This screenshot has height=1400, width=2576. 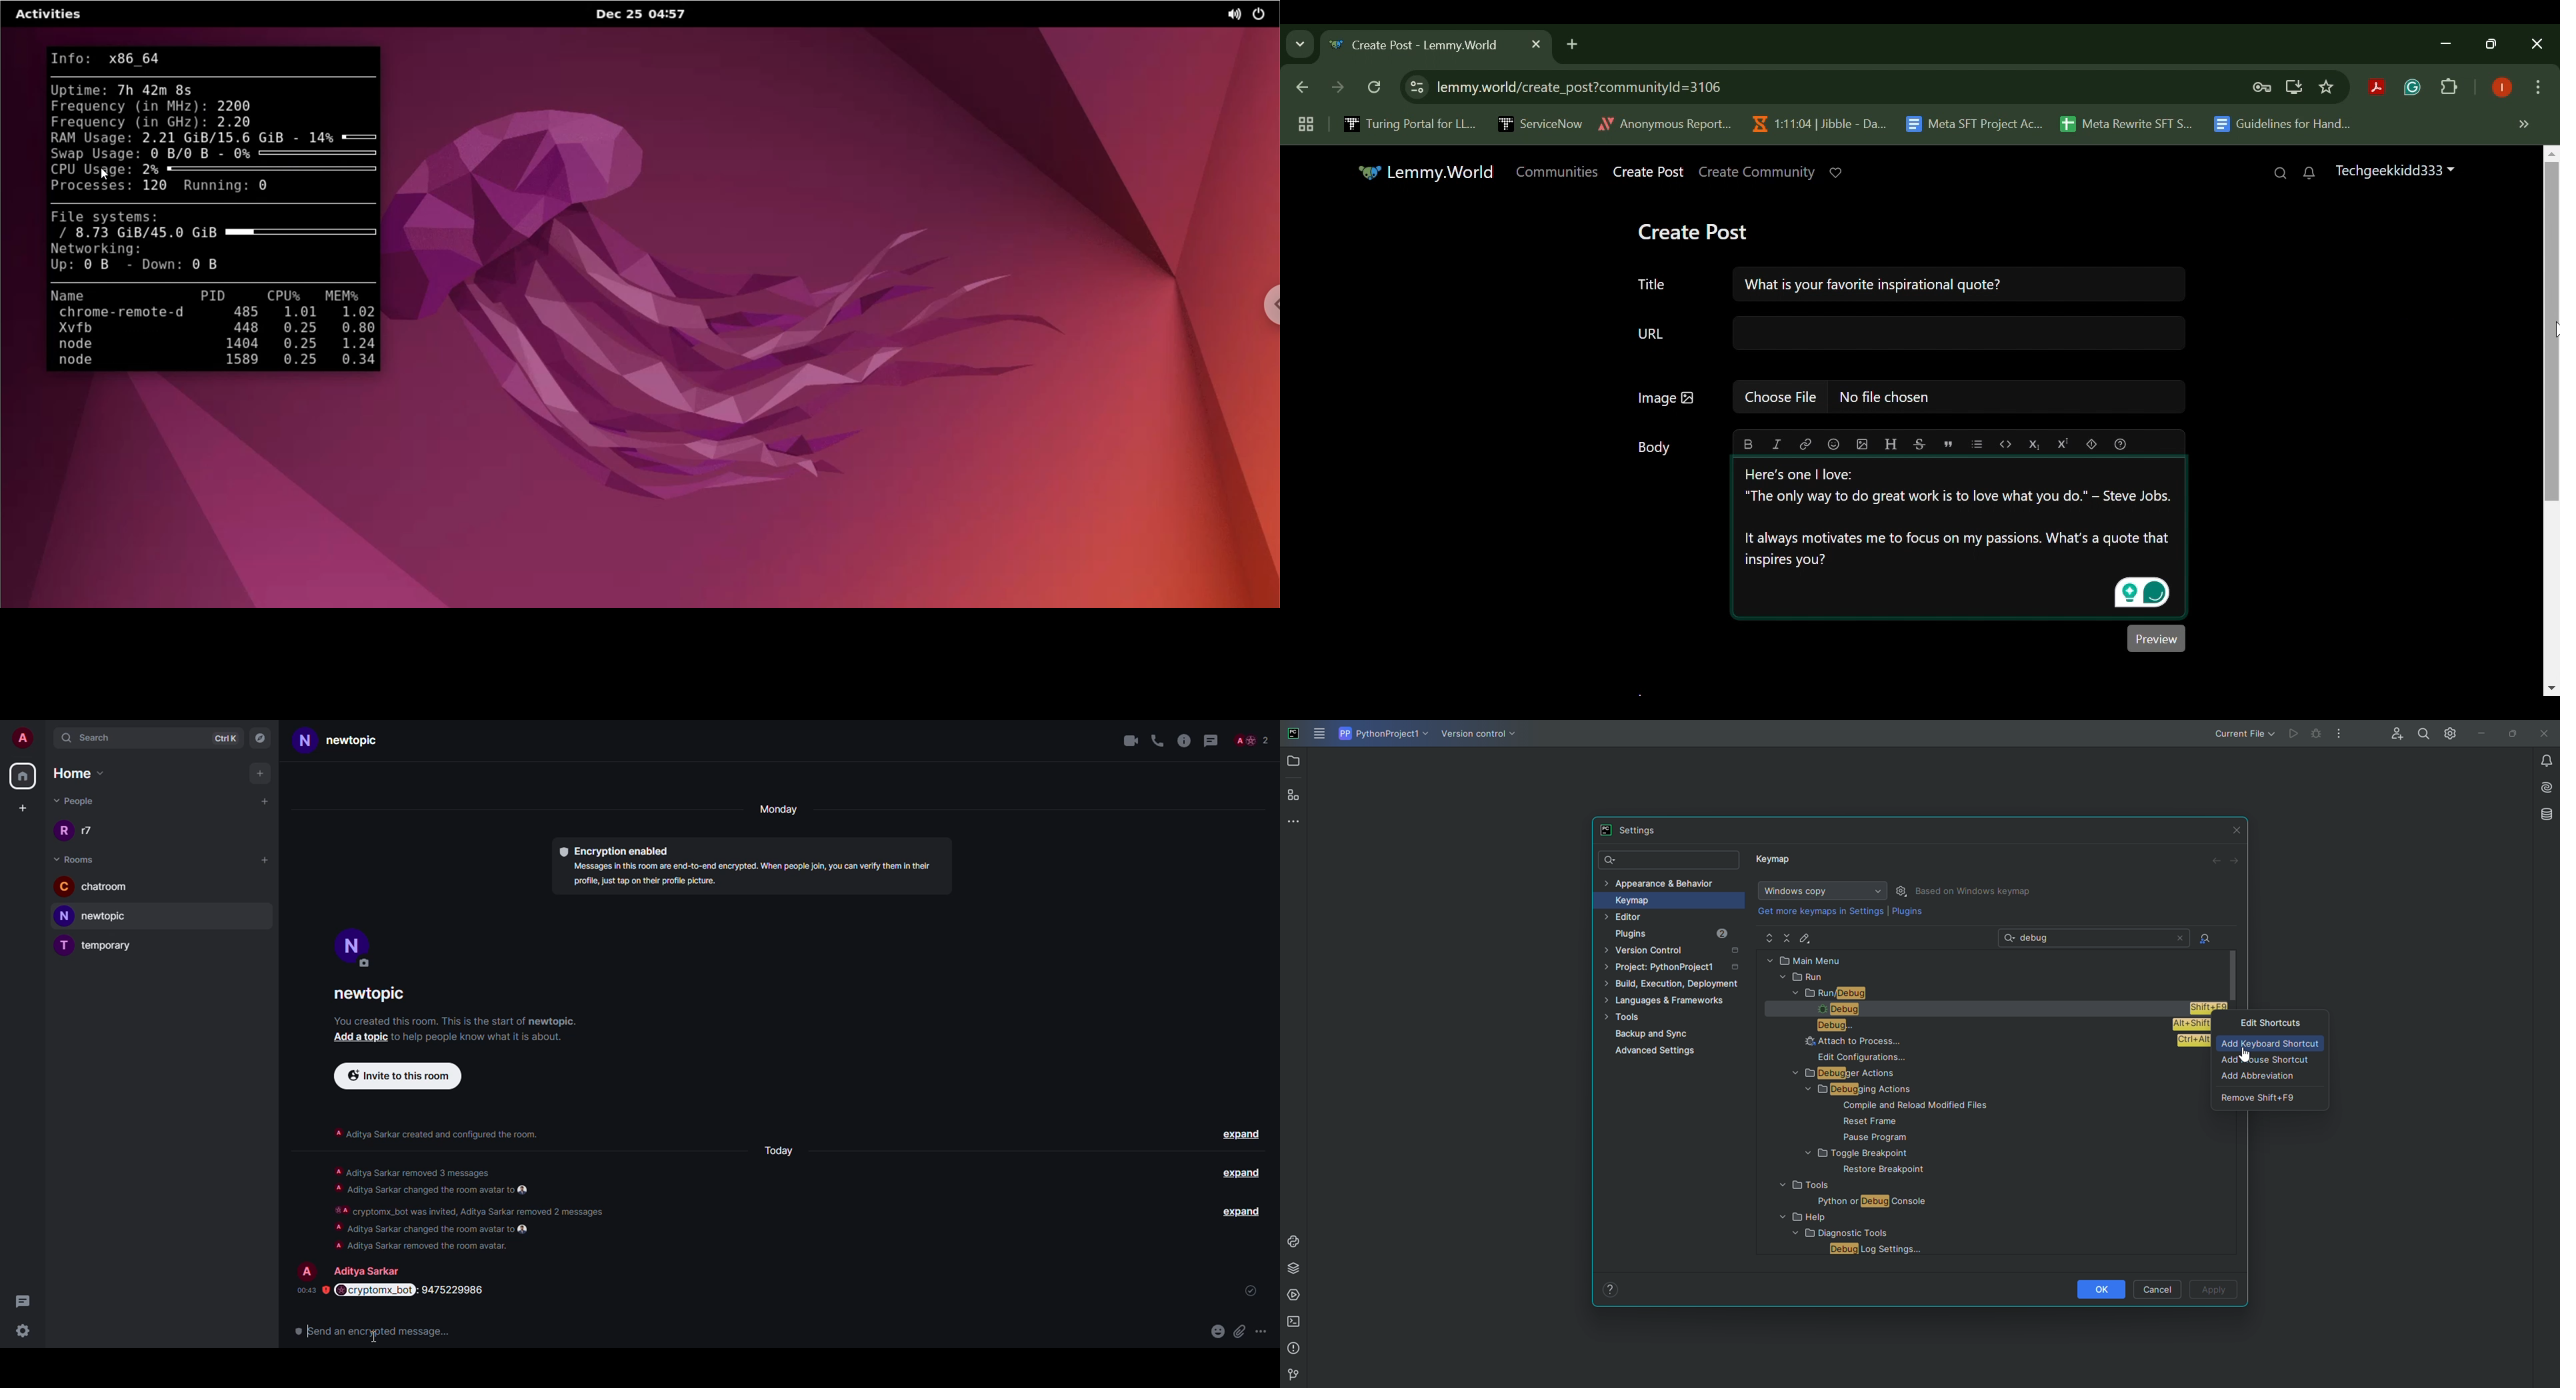 I want to click on expand, so click(x=1243, y=1179).